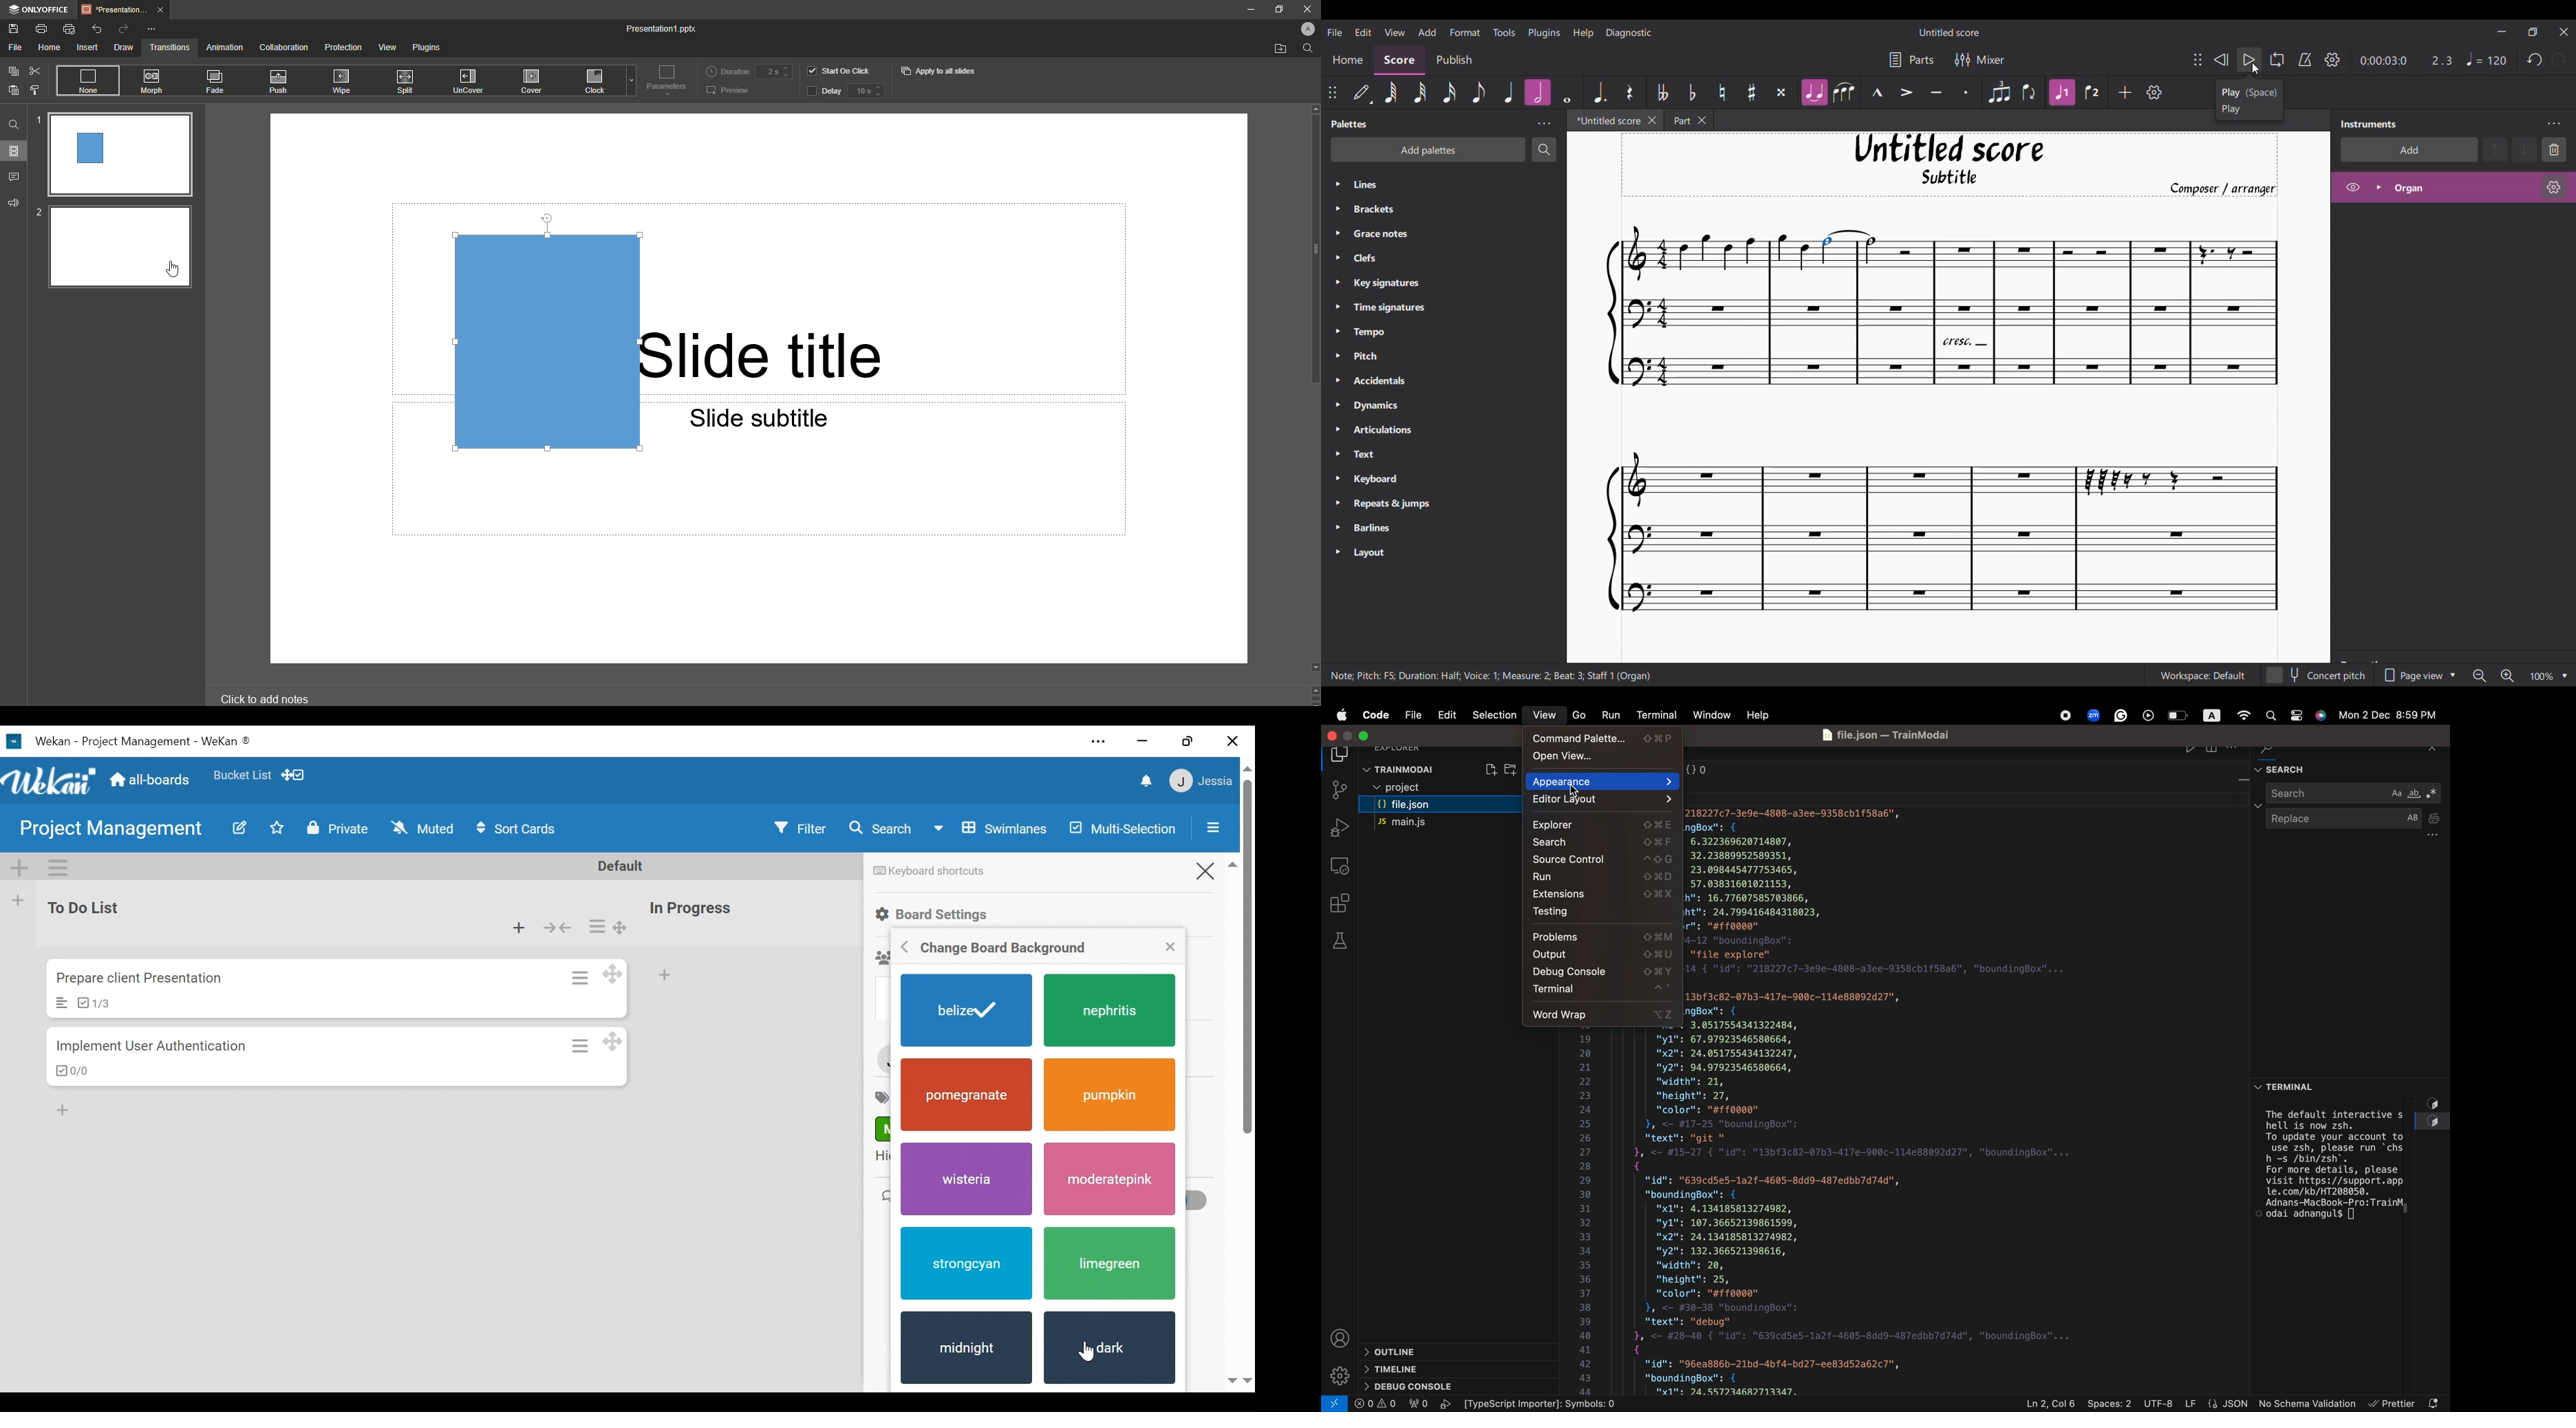  I want to click on 32nd note, so click(1420, 92).